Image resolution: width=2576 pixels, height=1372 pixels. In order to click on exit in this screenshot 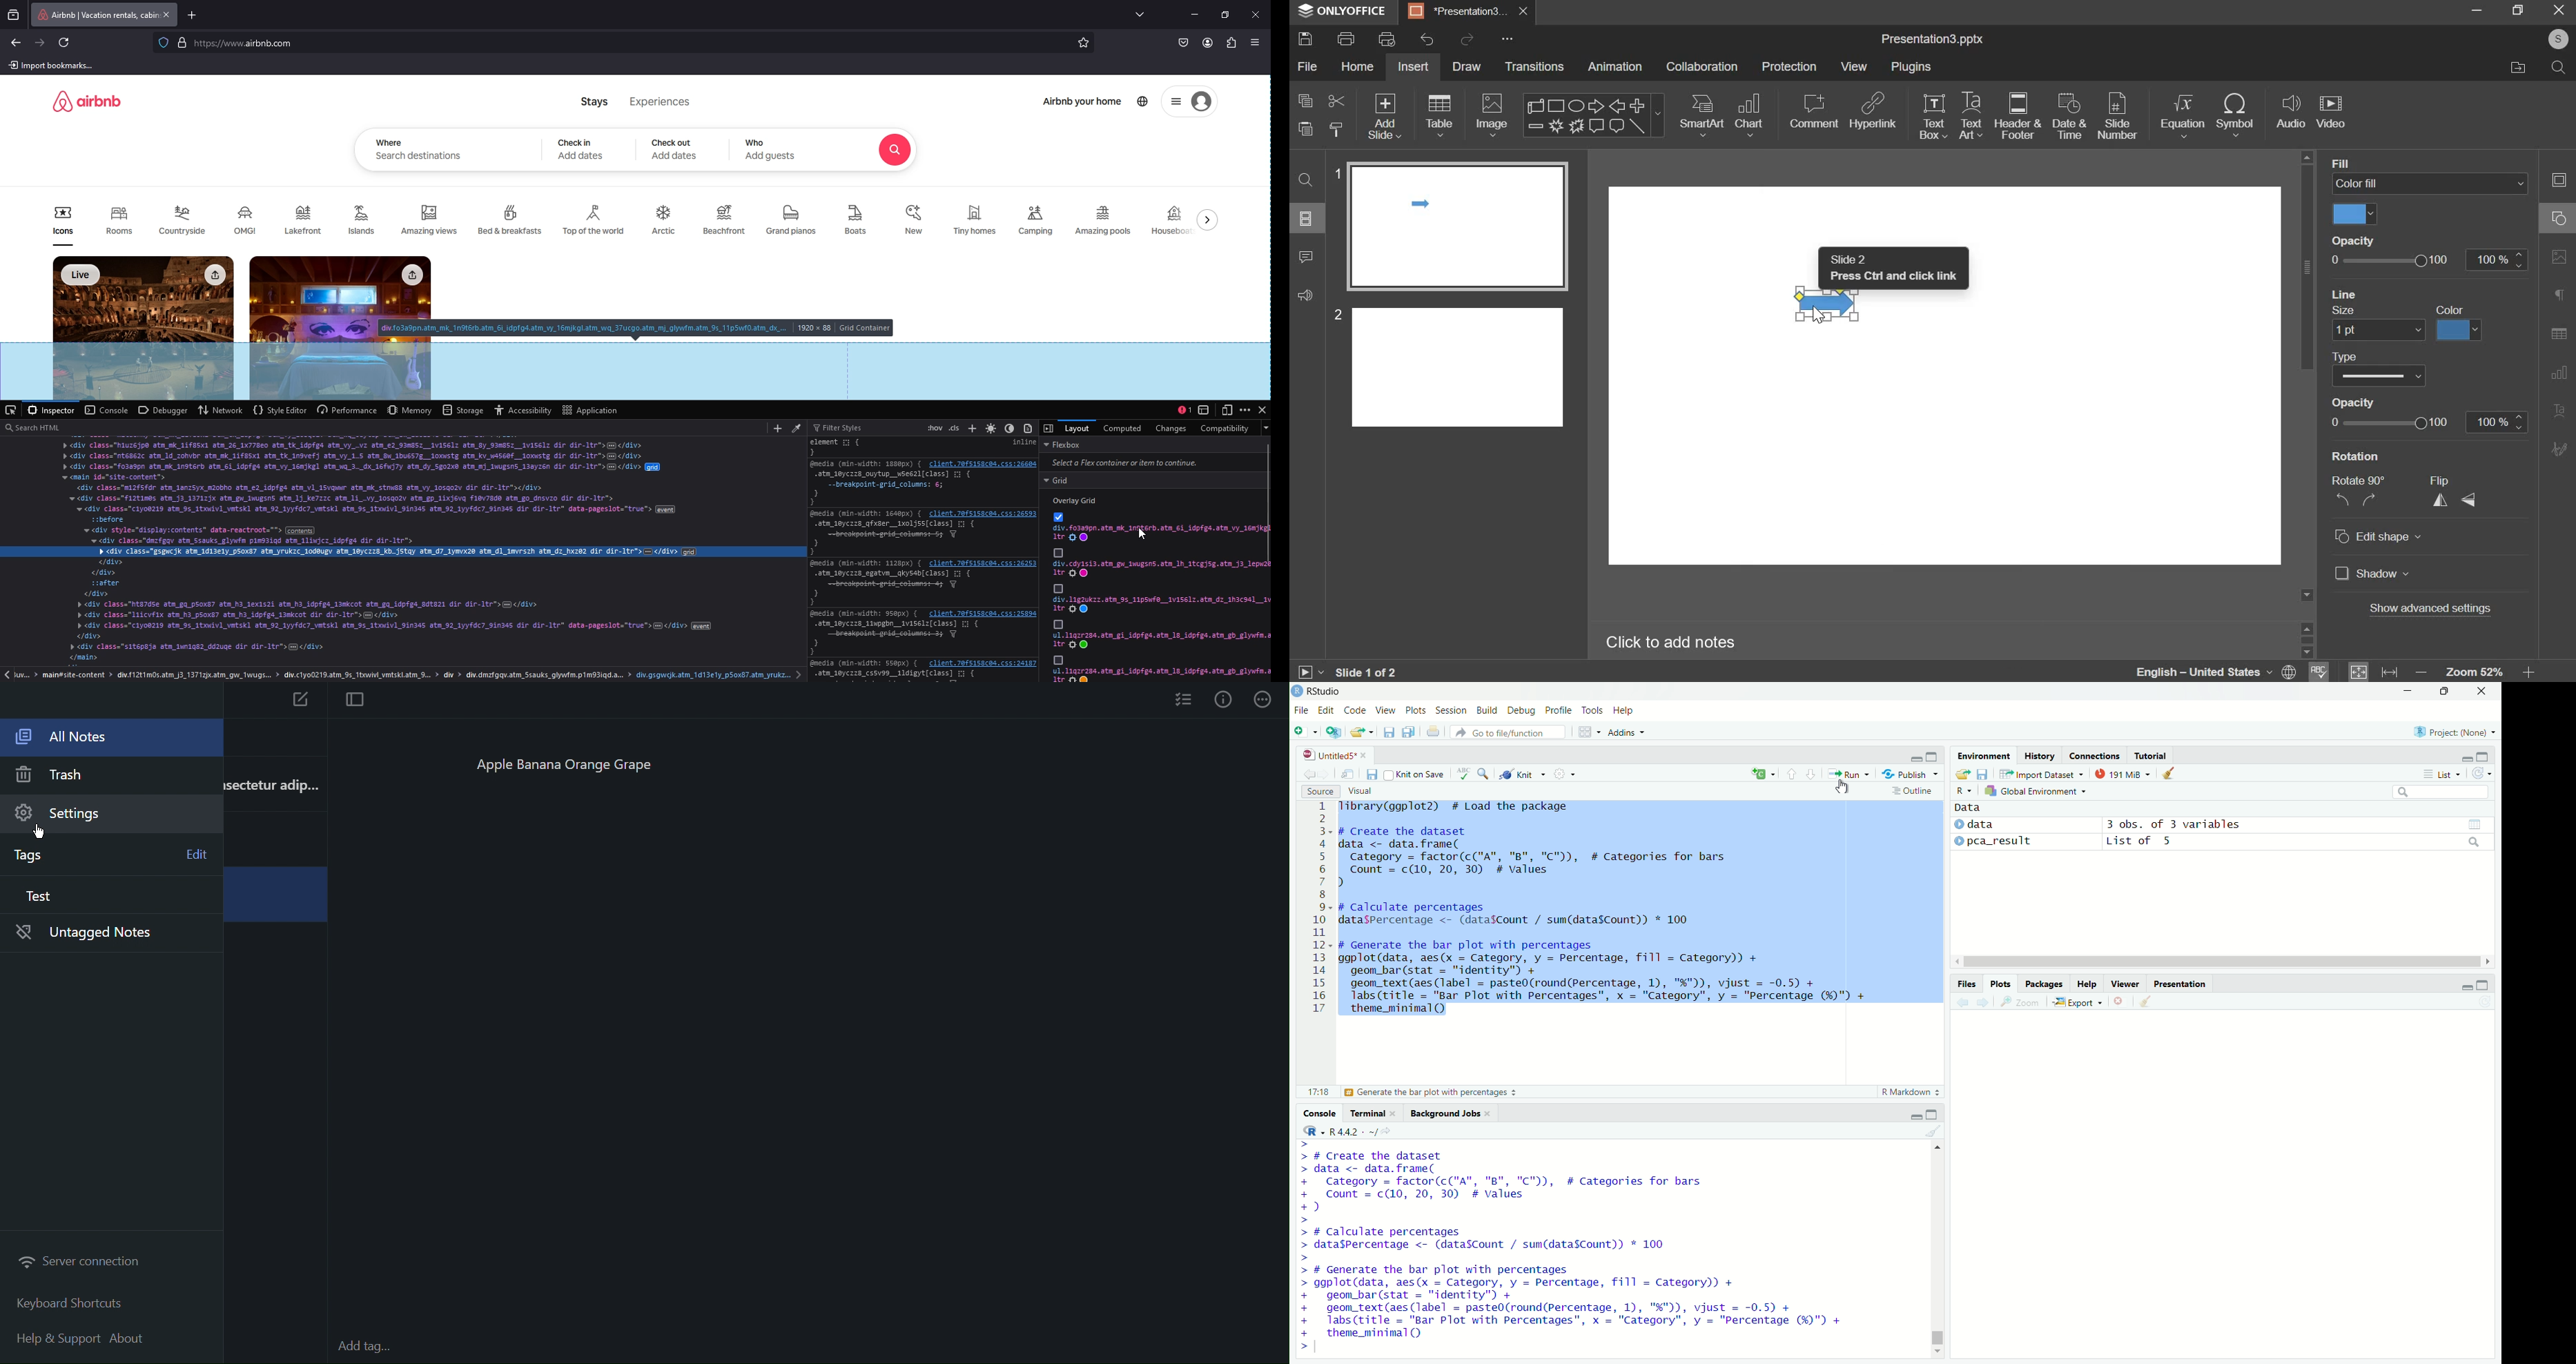, I will do `click(2561, 10)`.